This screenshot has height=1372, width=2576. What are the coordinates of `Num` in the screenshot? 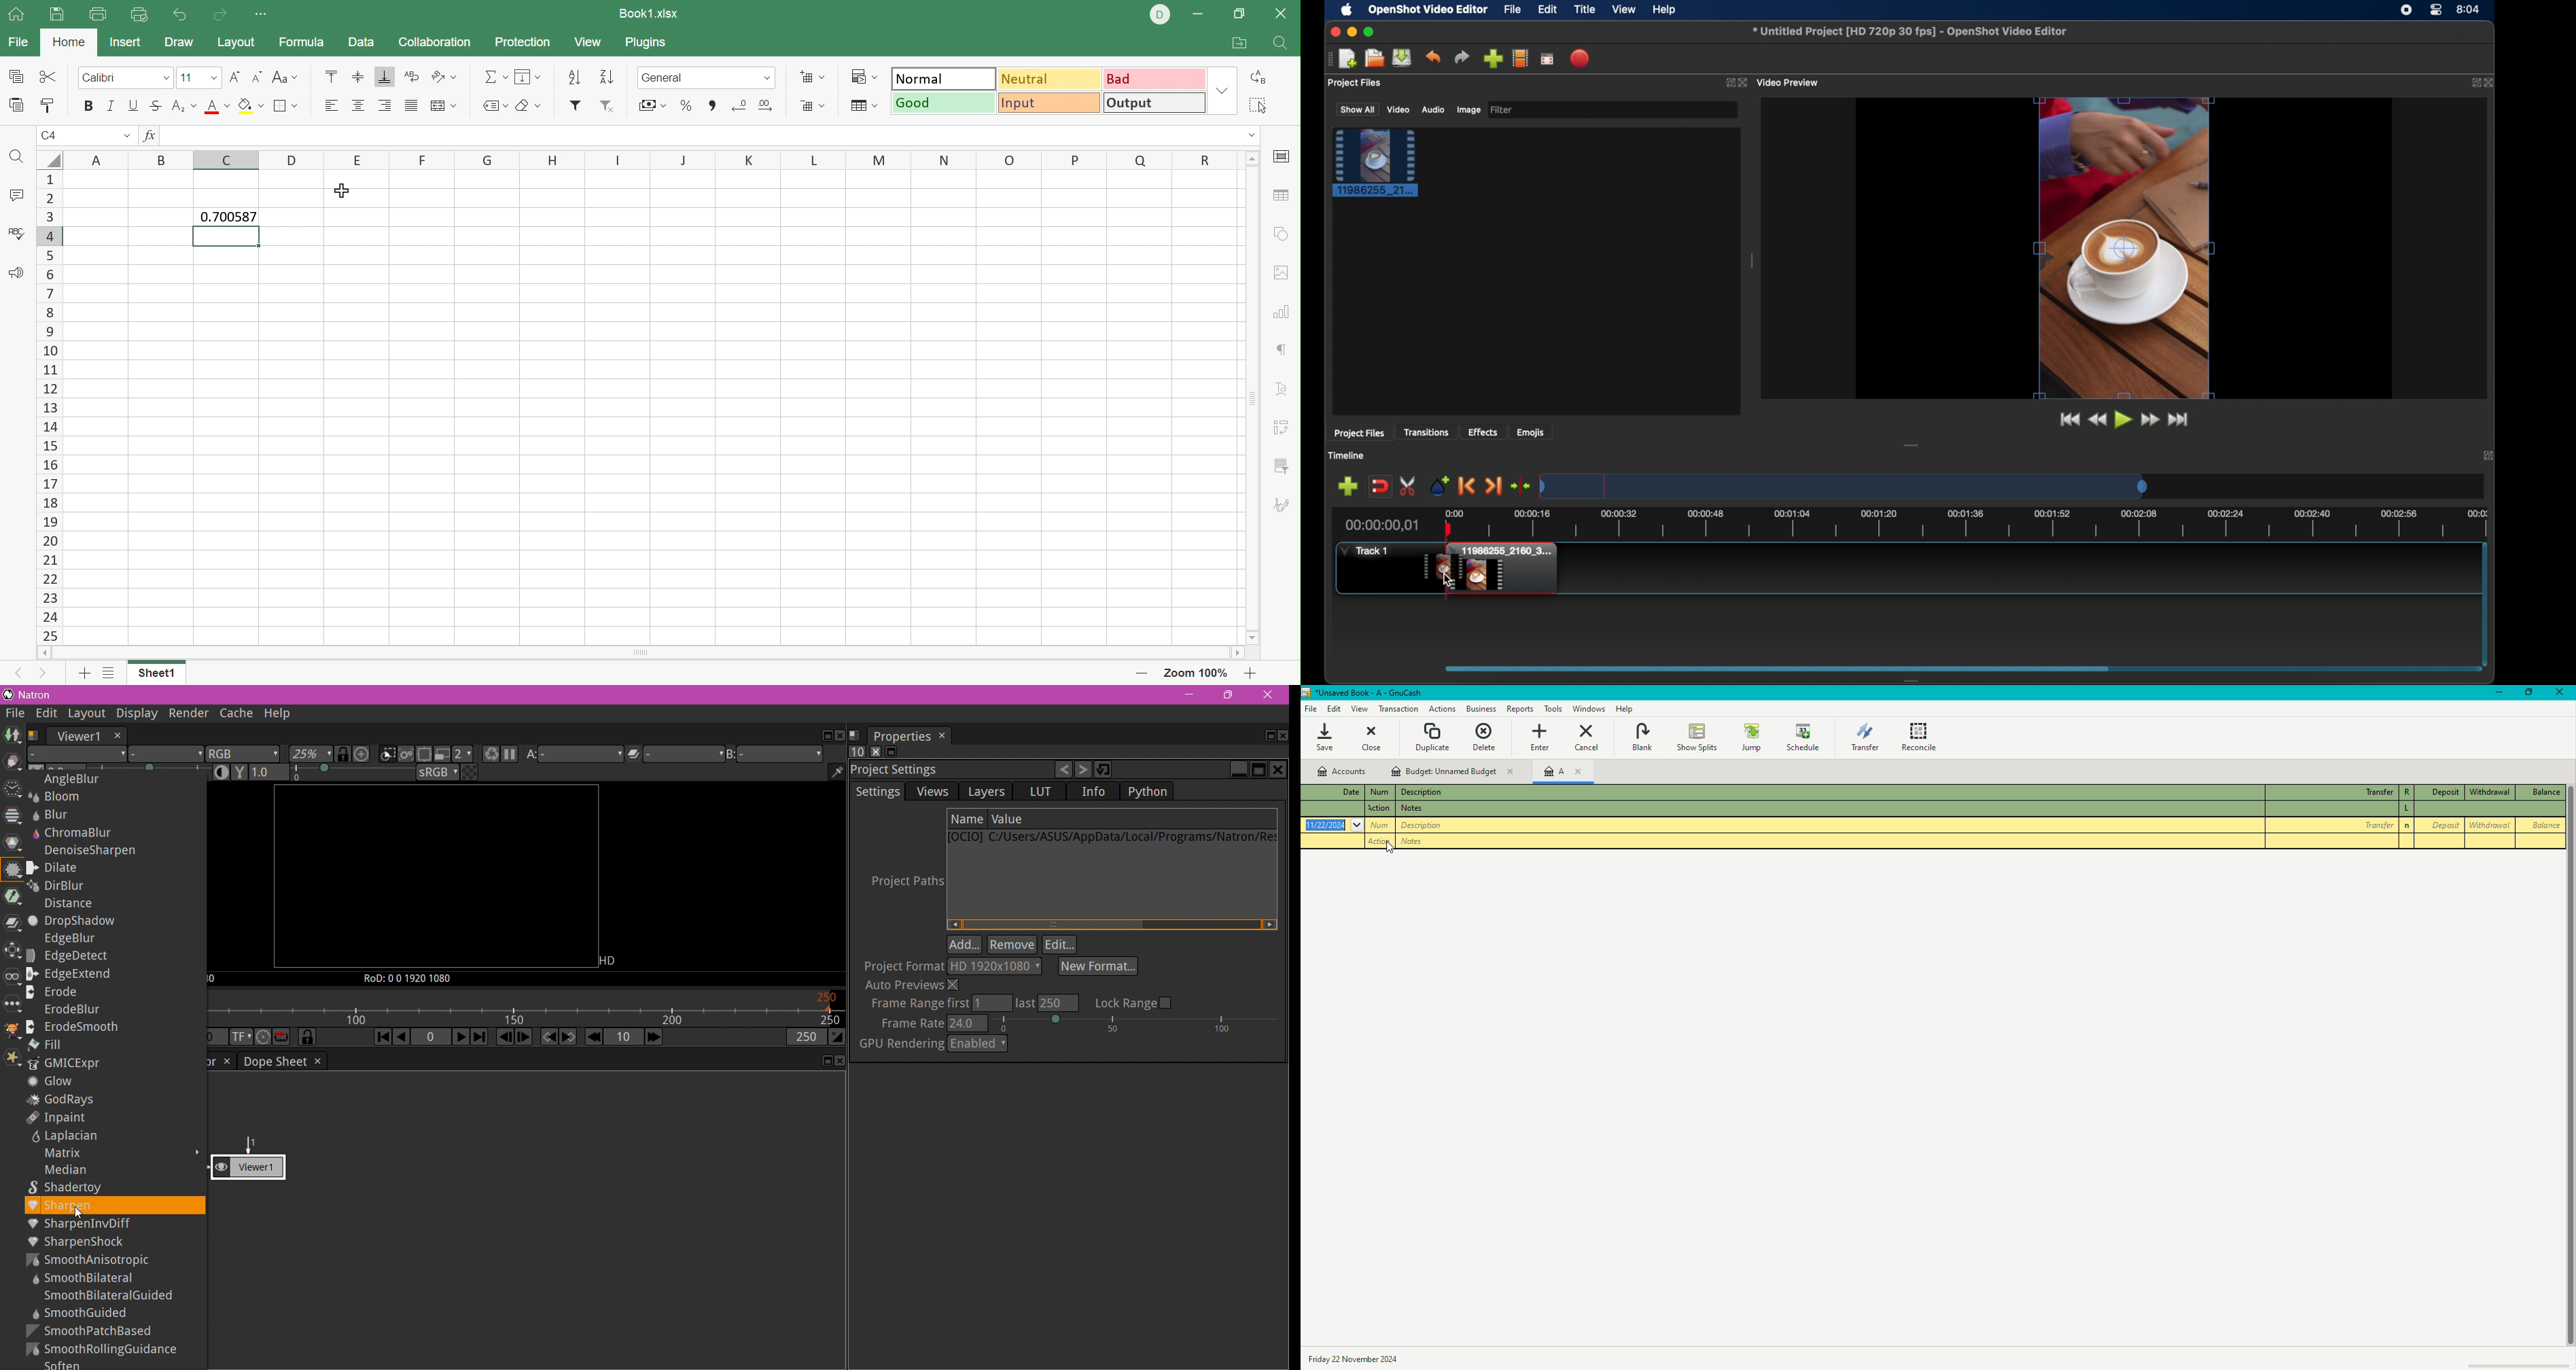 It's located at (1382, 809).